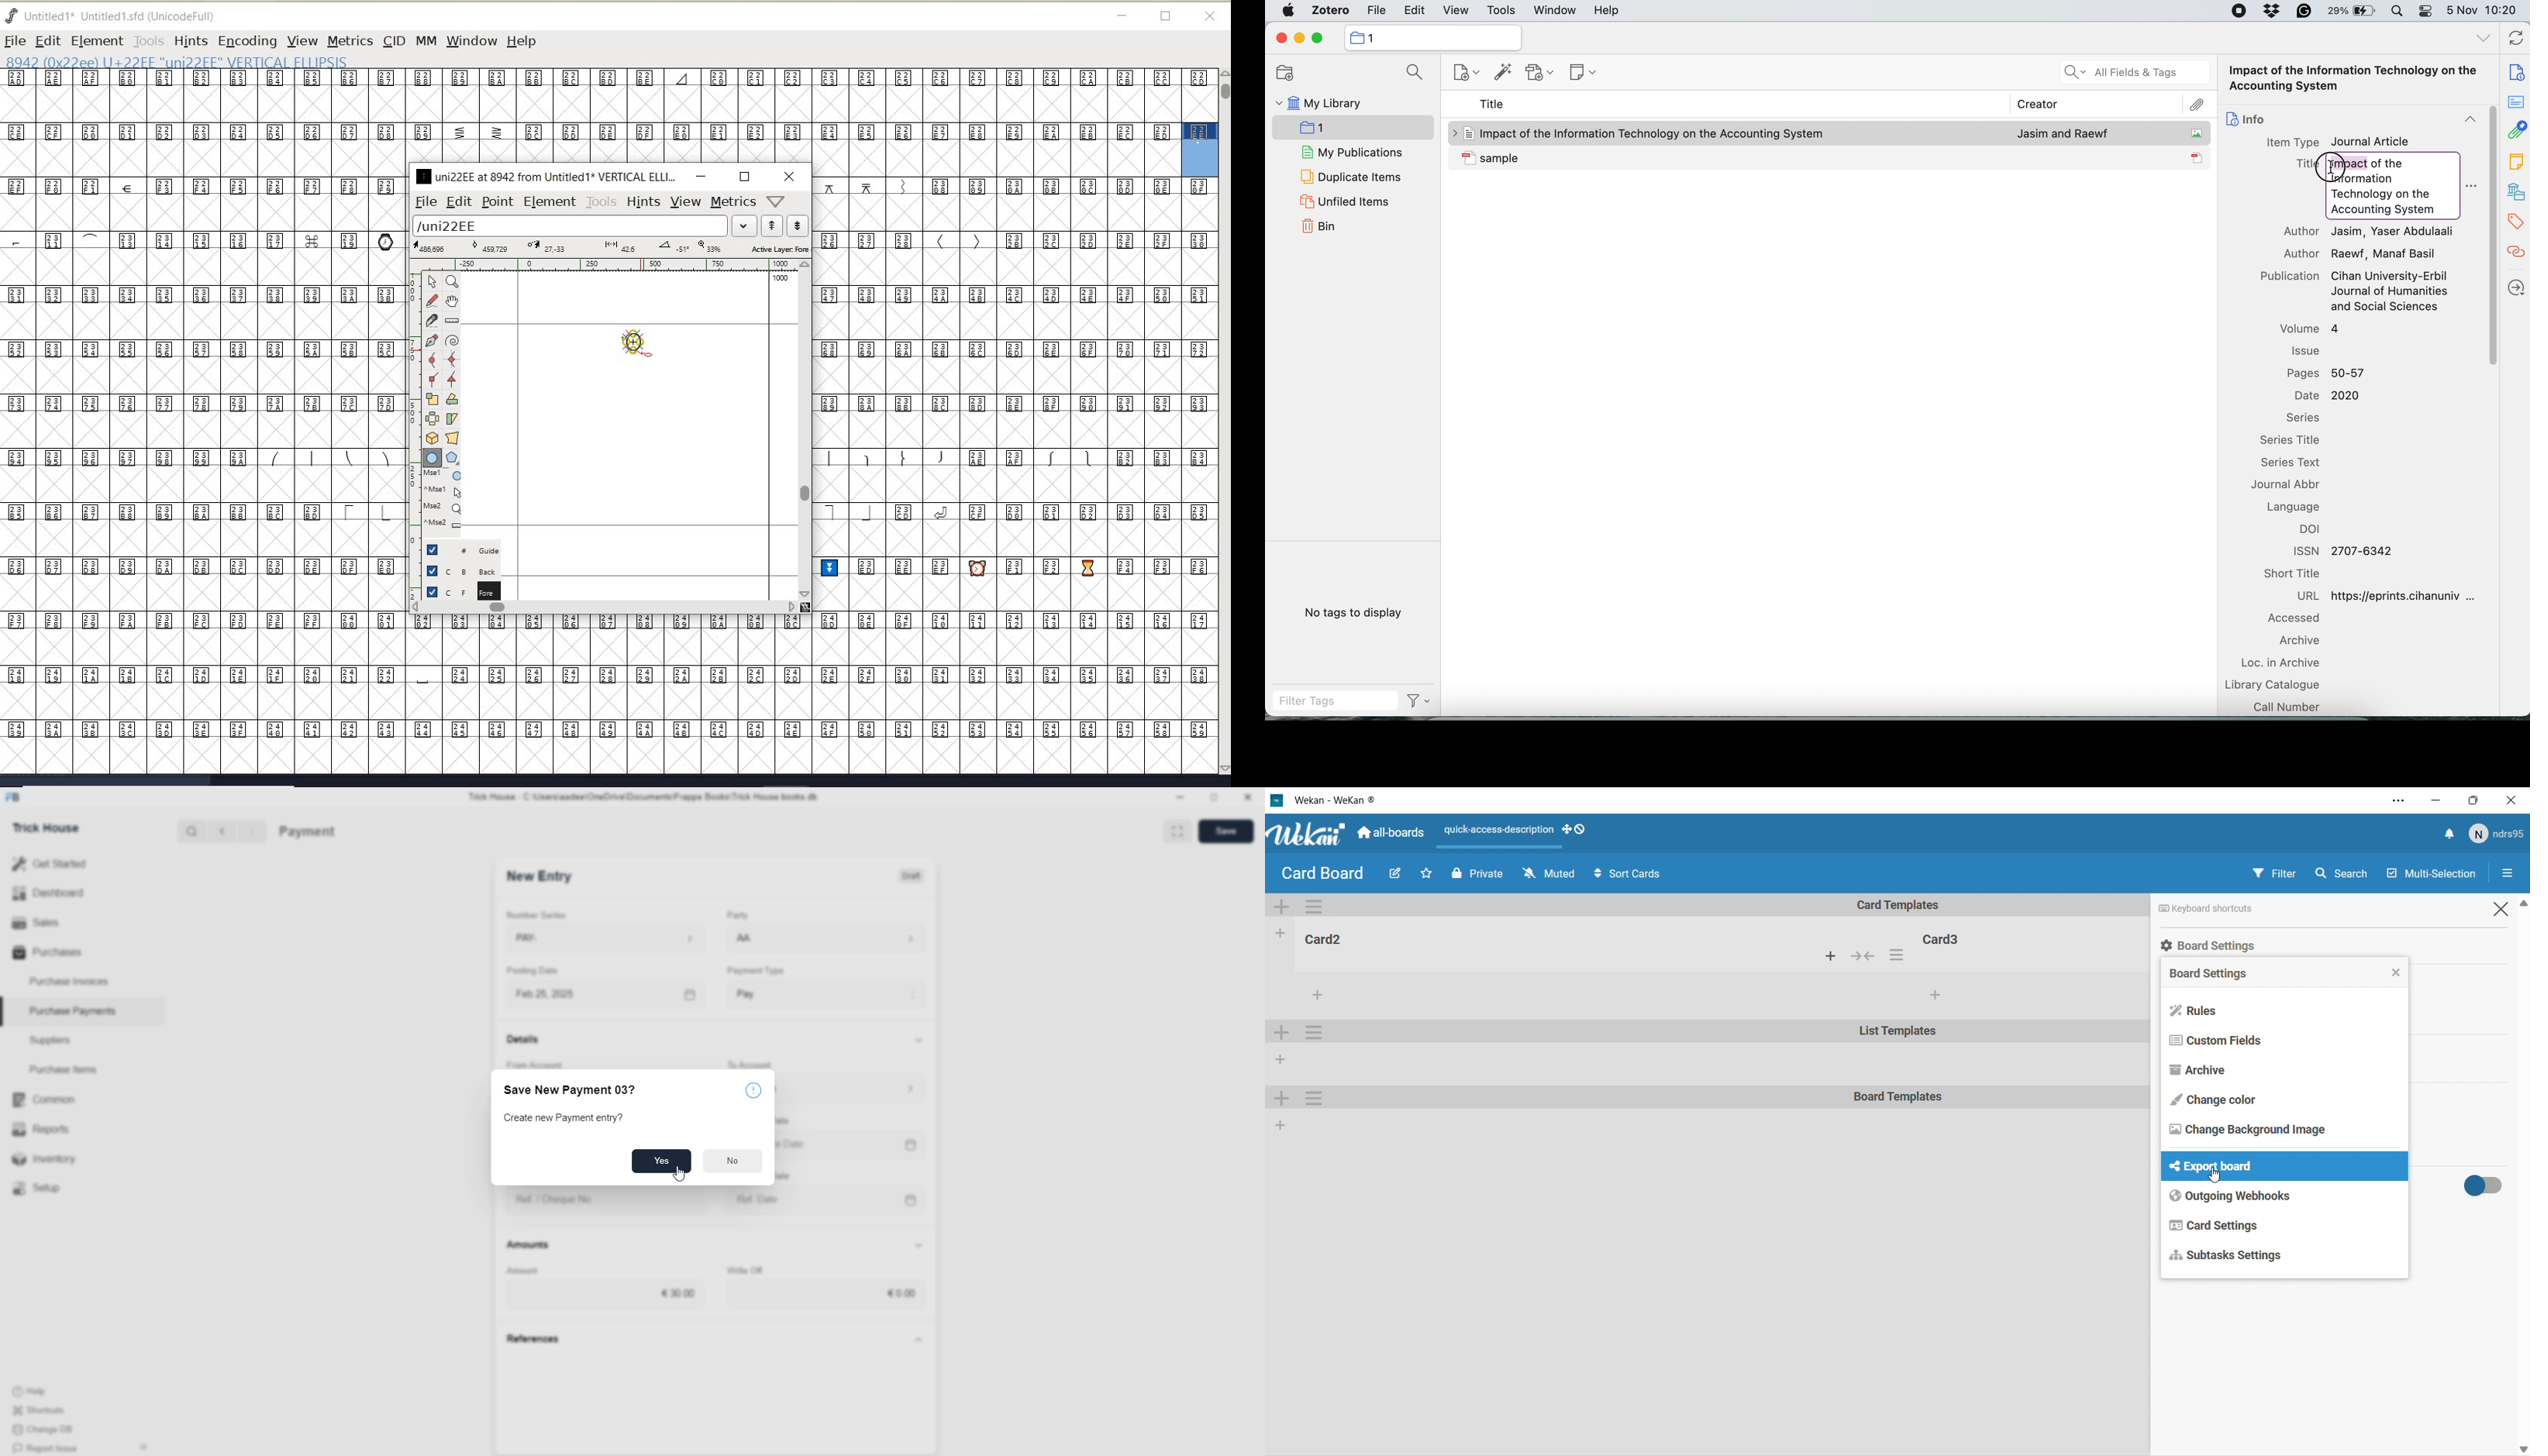 This screenshot has height=1456, width=2548. What do you see at coordinates (2390, 162) in the screenshot?
I see `of the` at bounding box center [2390, 162].